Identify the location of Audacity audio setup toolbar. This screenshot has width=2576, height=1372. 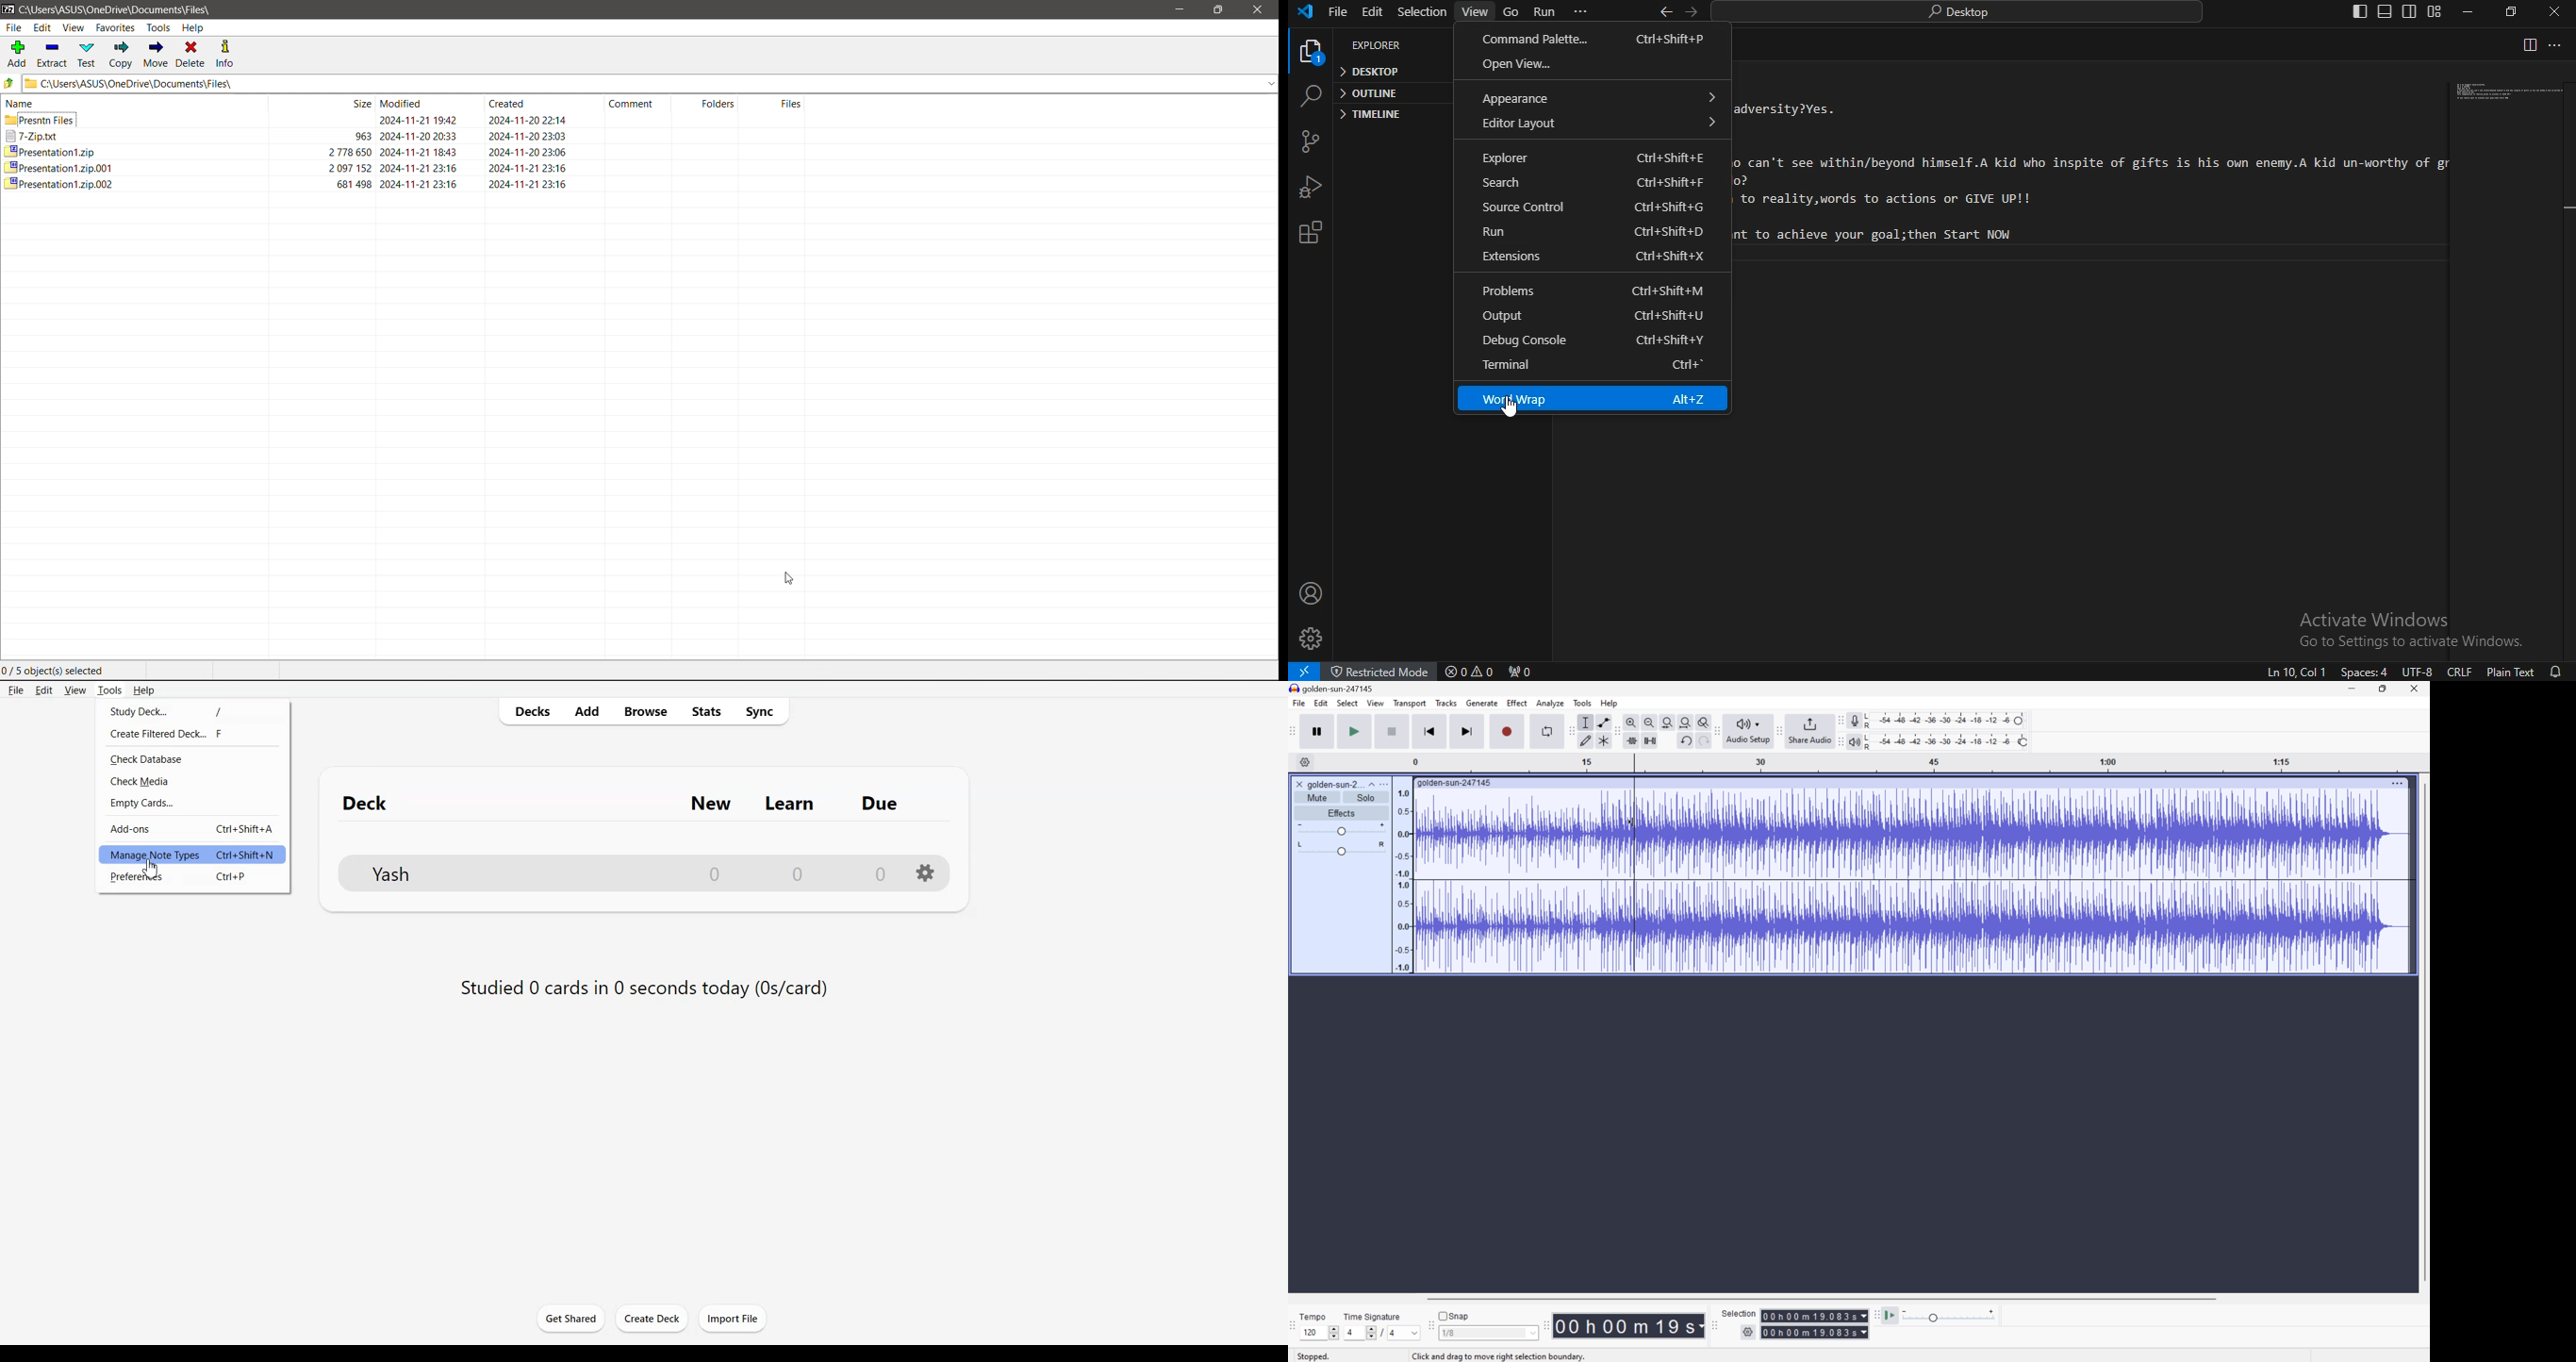
(1716, 731).